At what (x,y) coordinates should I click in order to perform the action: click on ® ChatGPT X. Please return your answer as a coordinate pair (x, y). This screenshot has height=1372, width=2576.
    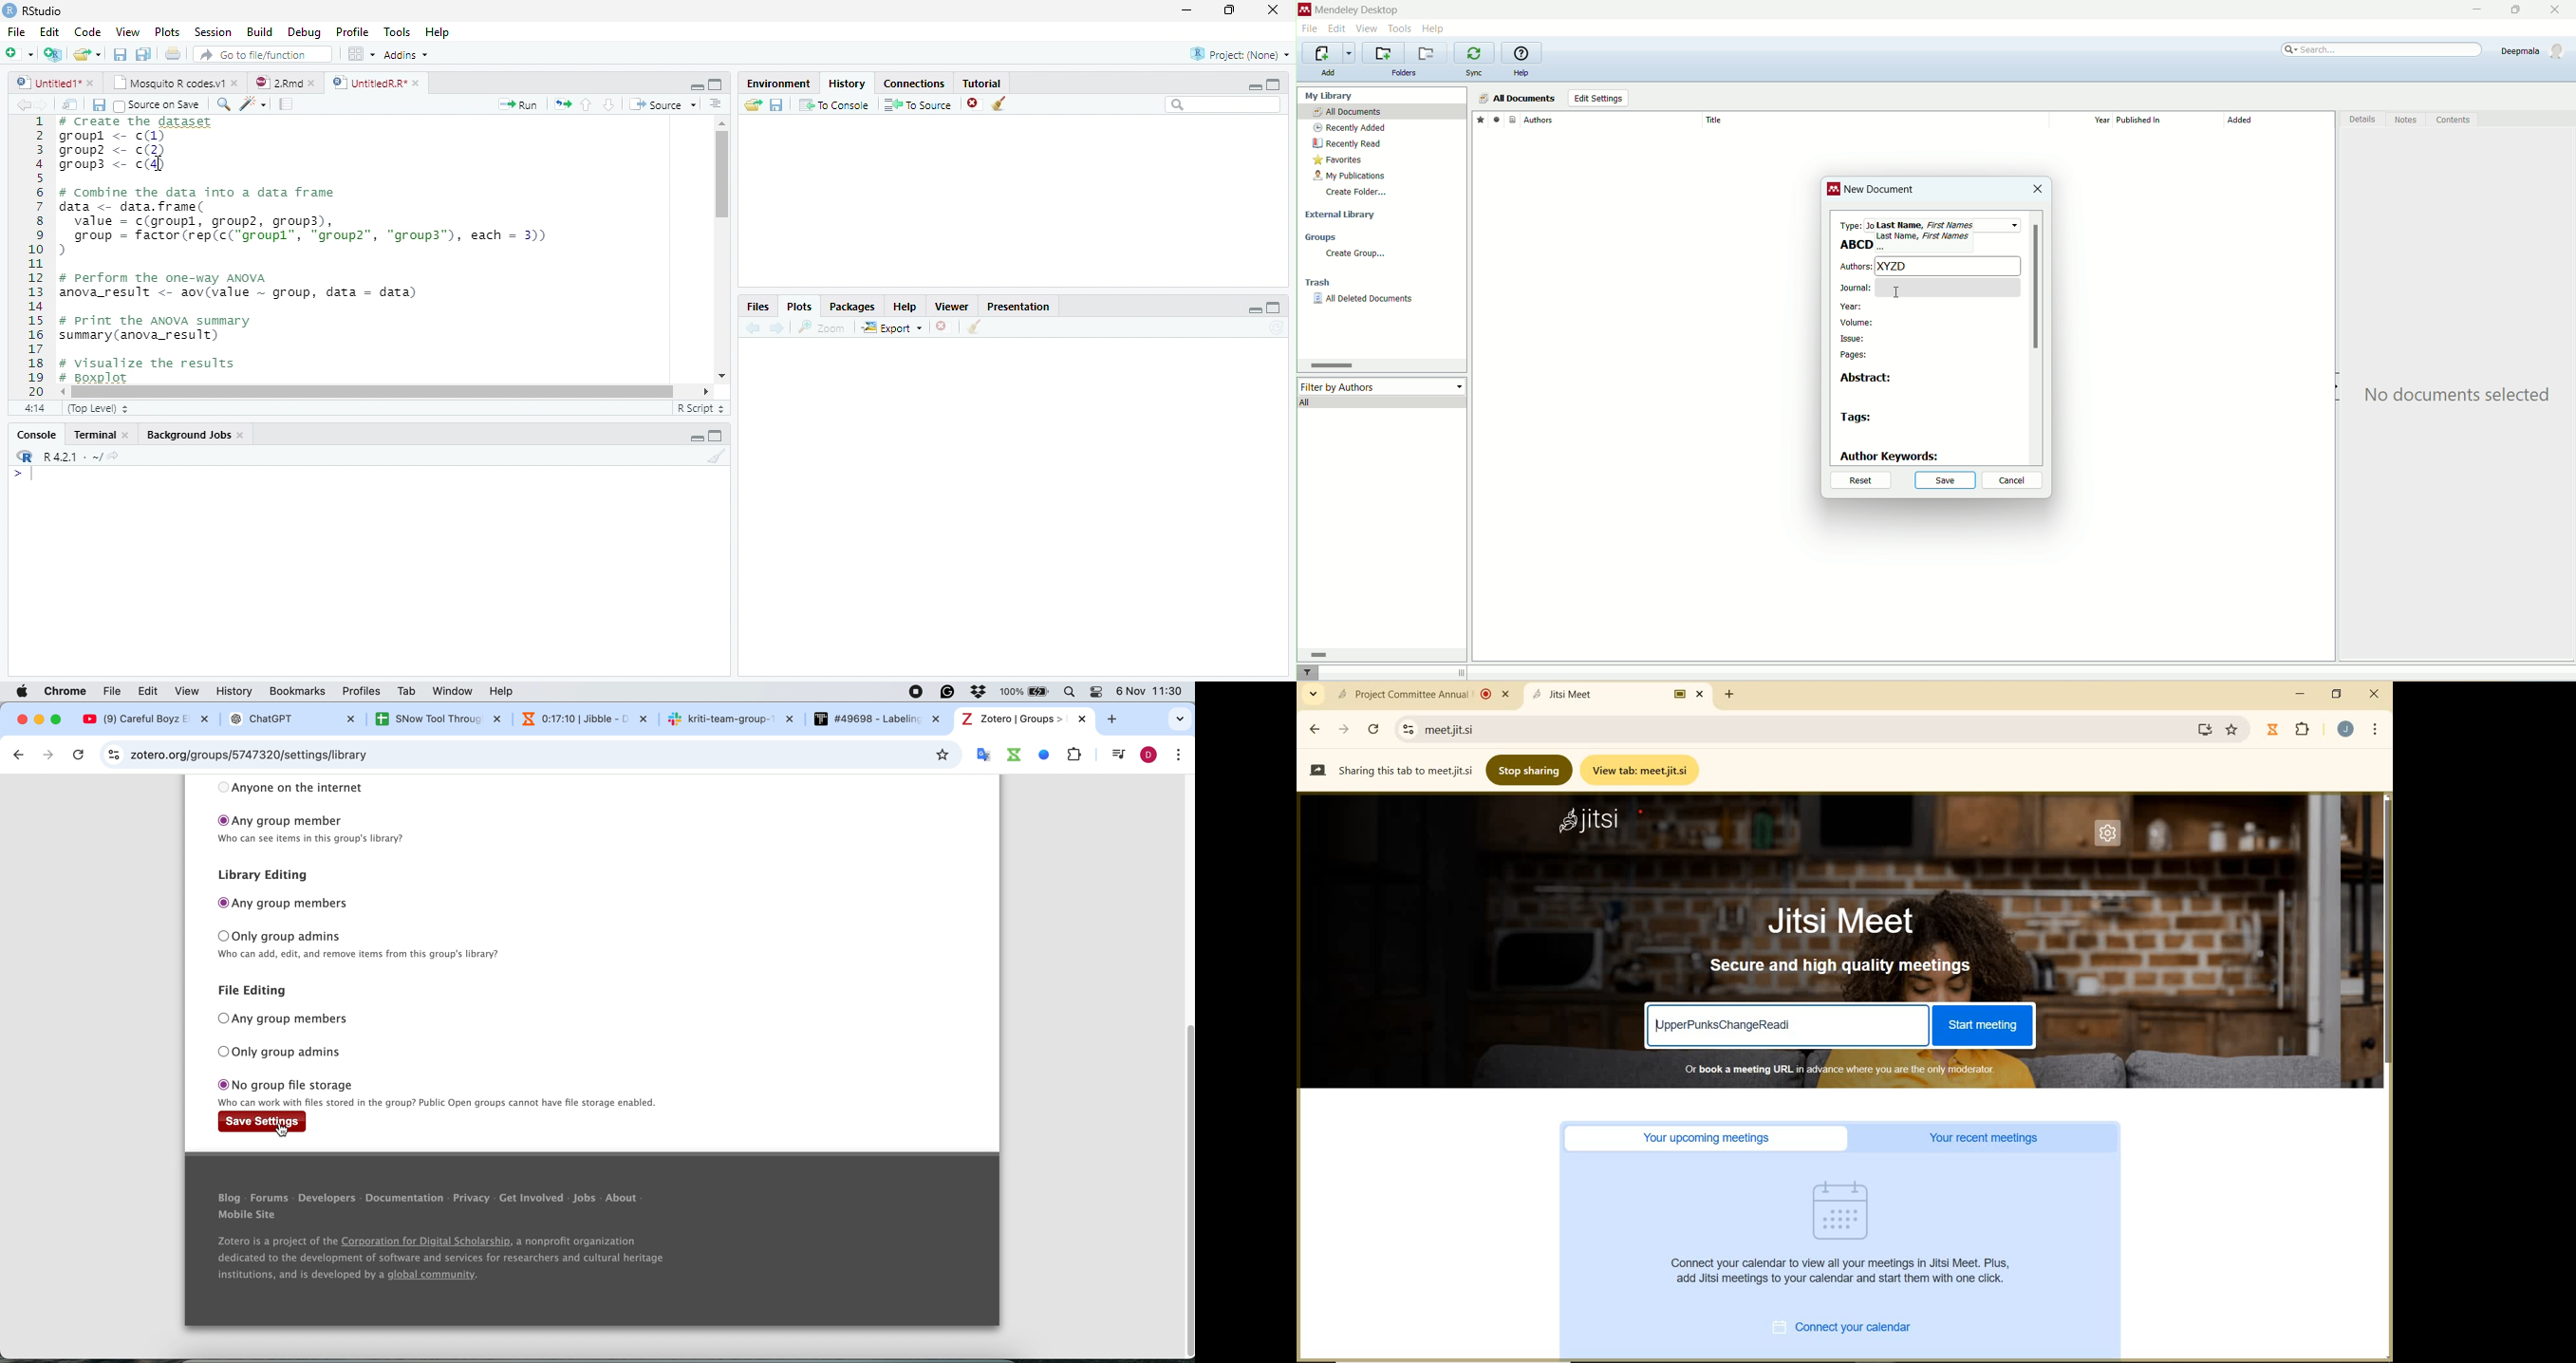
    Looking at the image, I should click on (290, 719).